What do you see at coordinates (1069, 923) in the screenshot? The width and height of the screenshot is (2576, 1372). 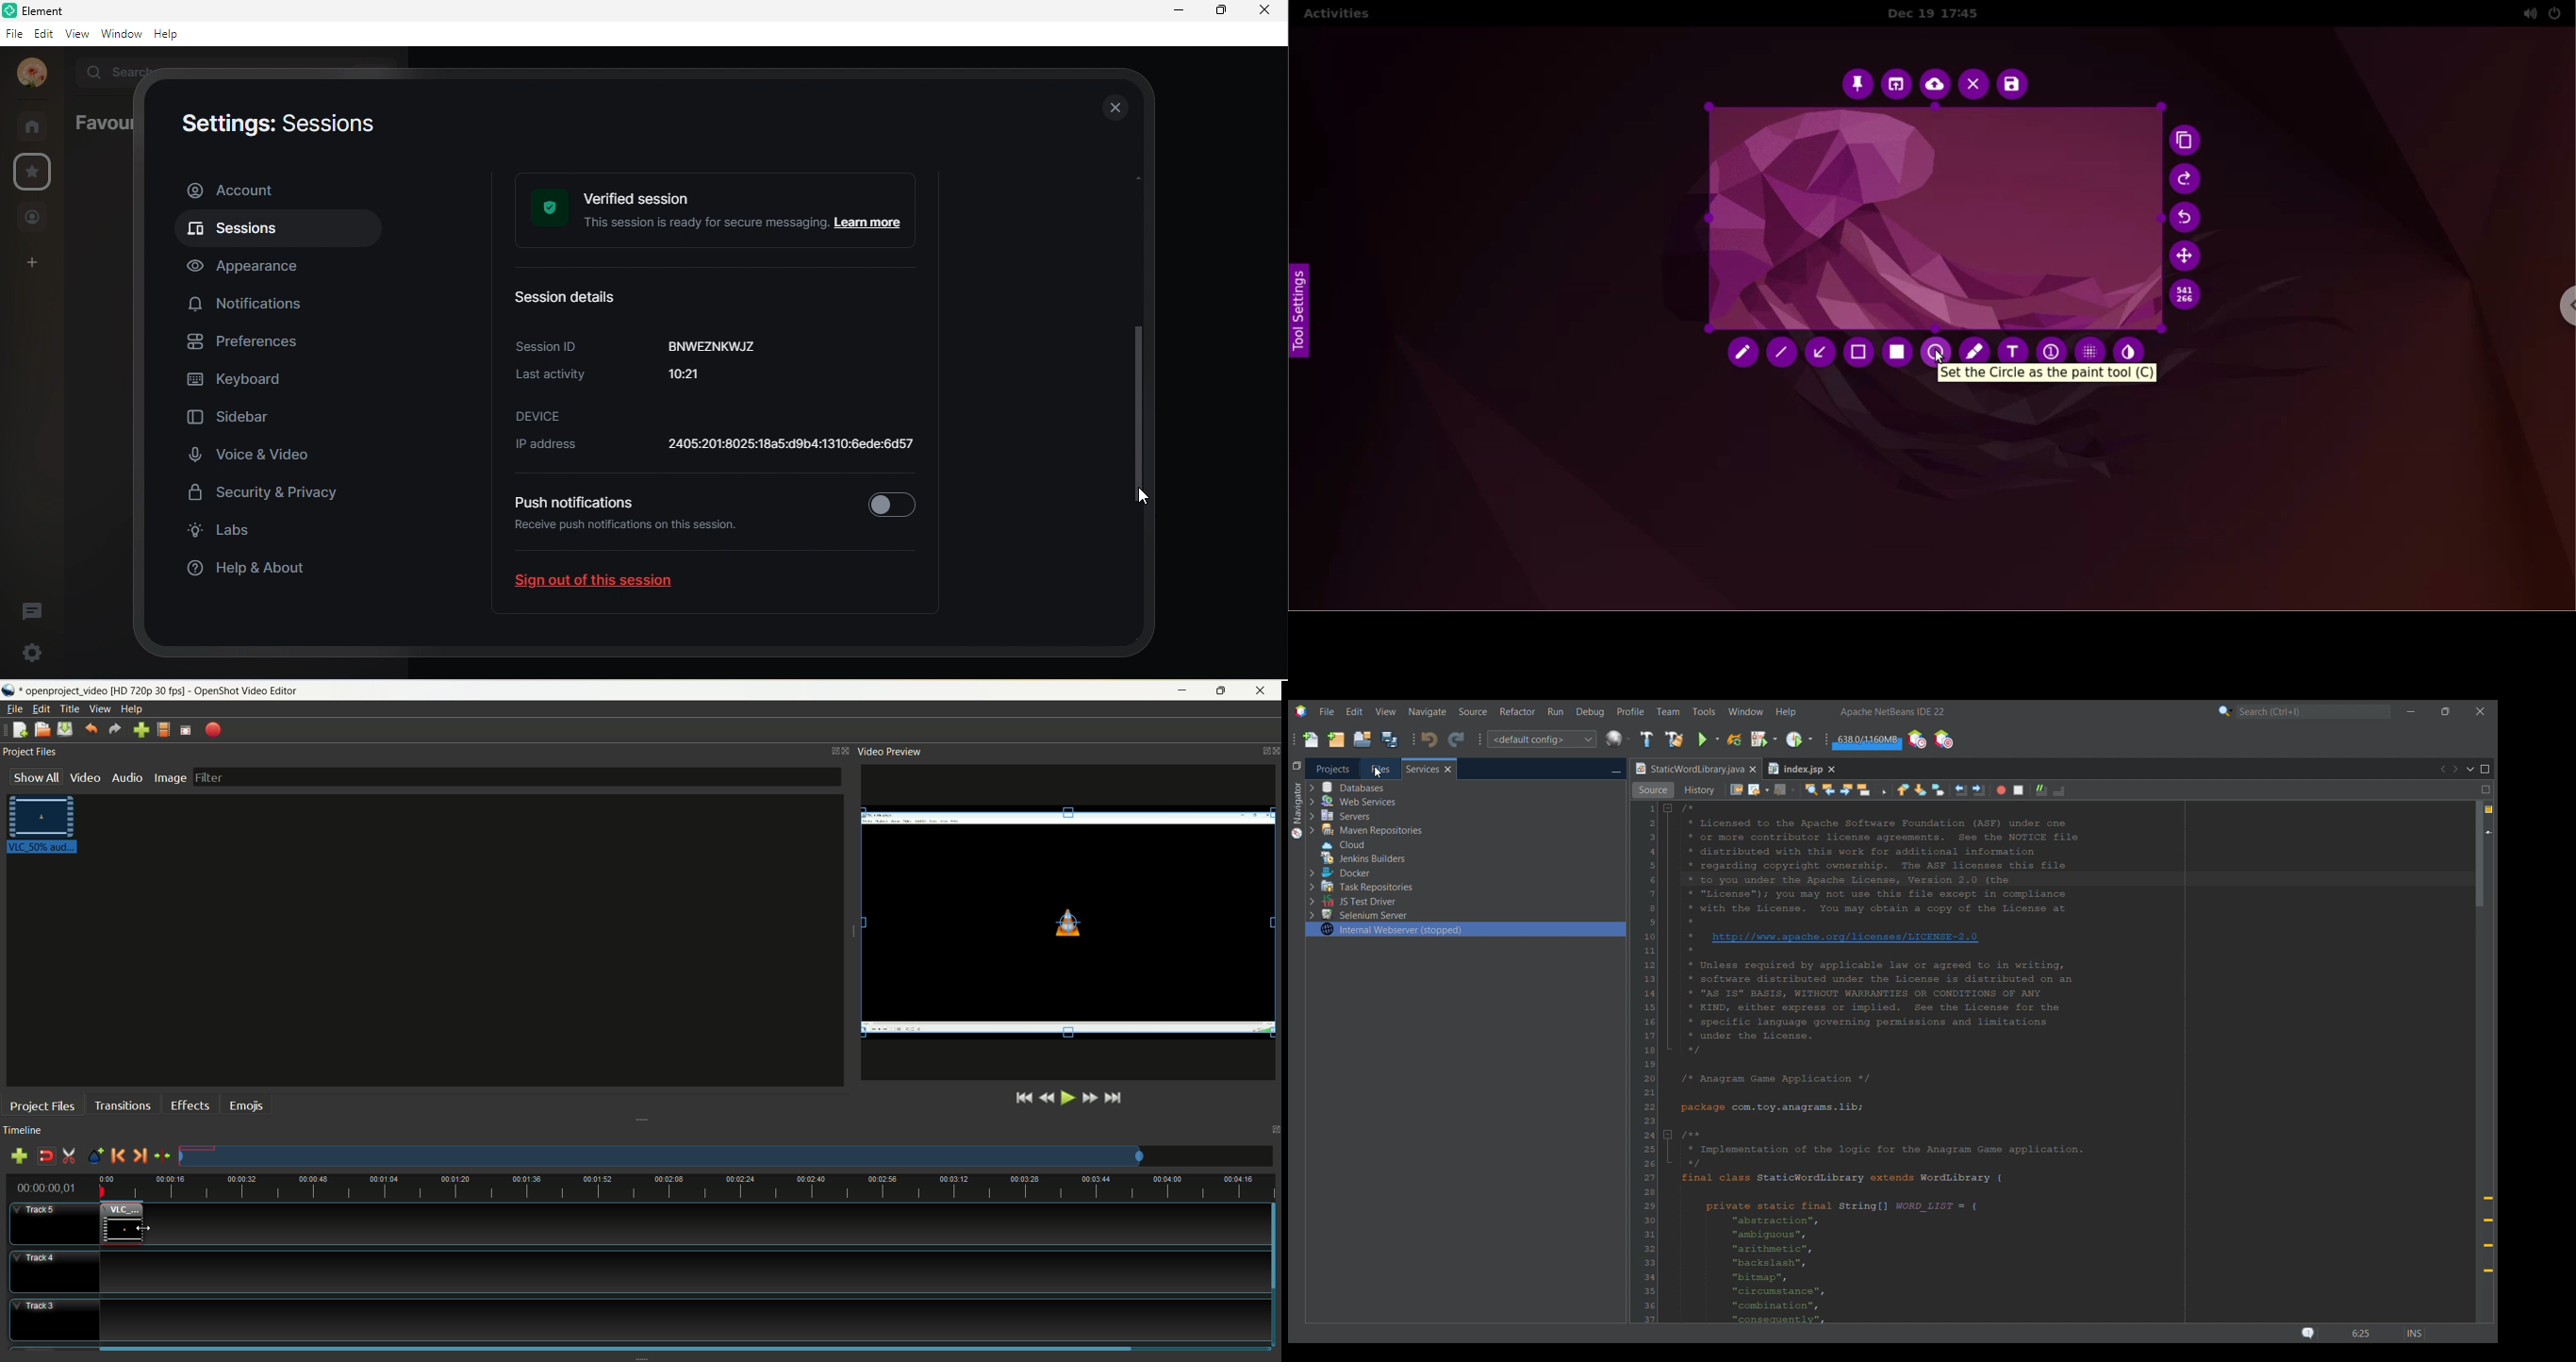 I see `video clip` at bounding box center [1069, 923].